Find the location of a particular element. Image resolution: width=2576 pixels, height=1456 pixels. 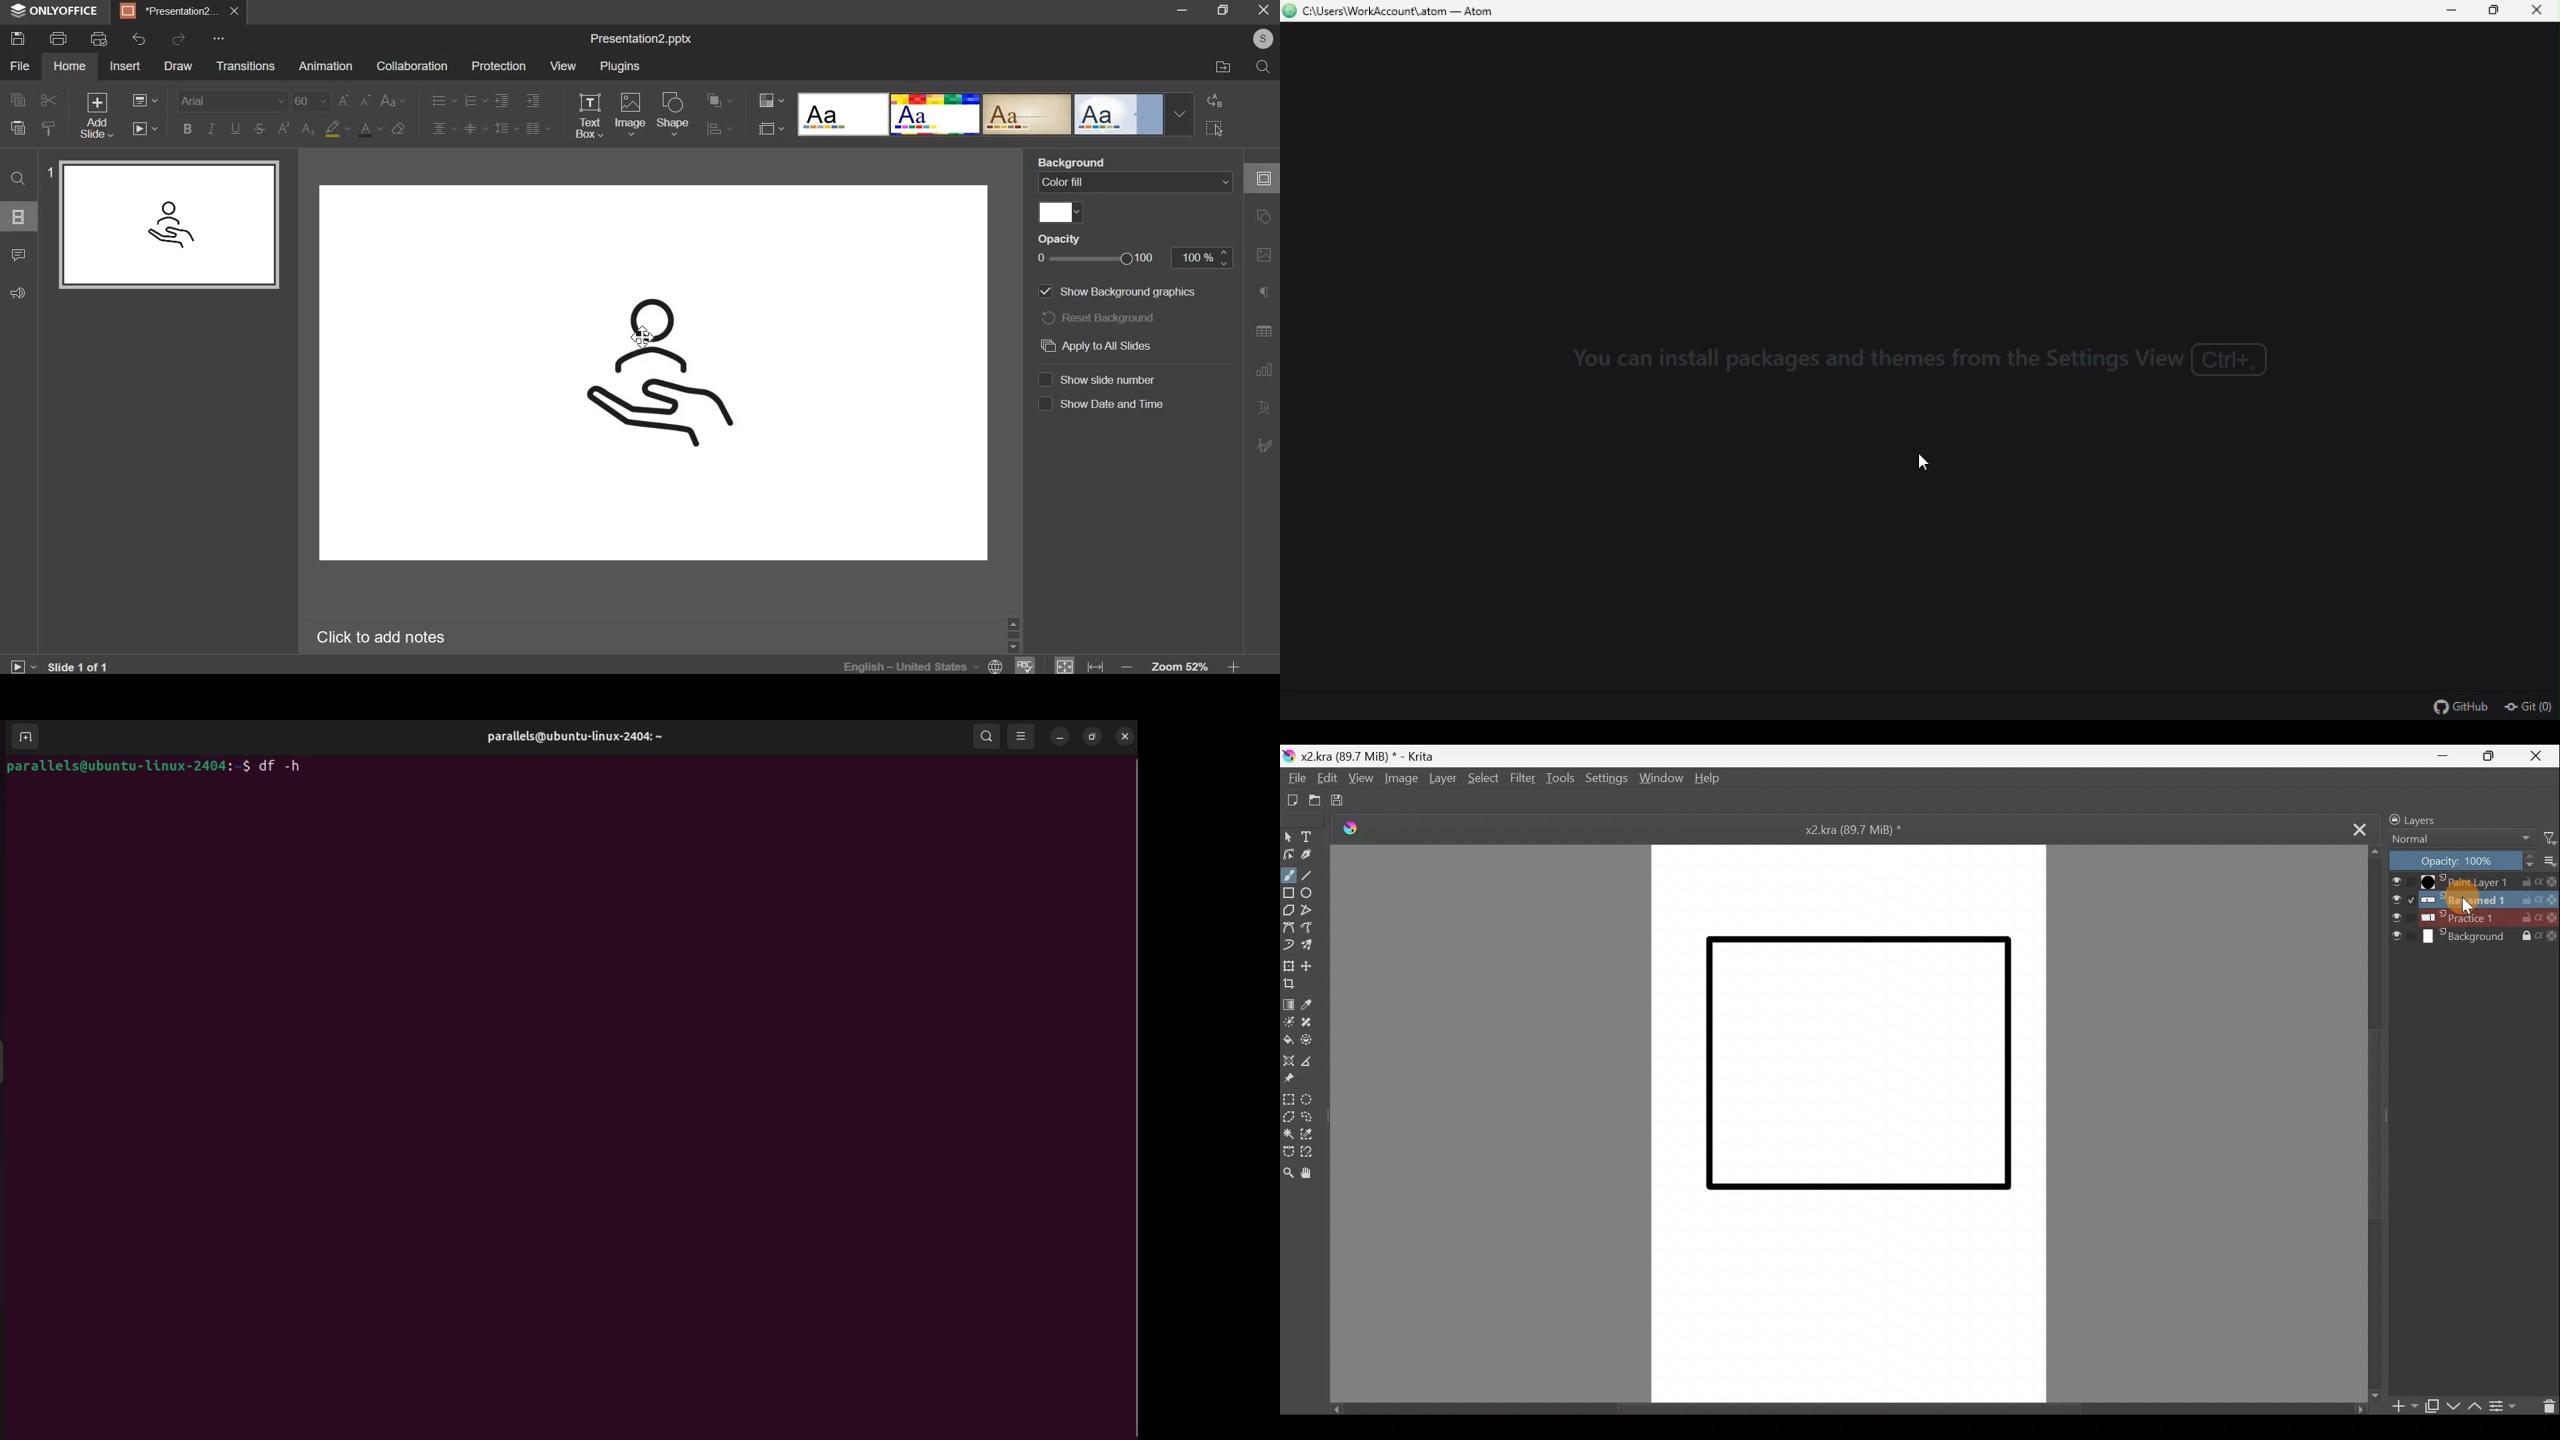

Krita logo is located at coordinates (1289, 757).